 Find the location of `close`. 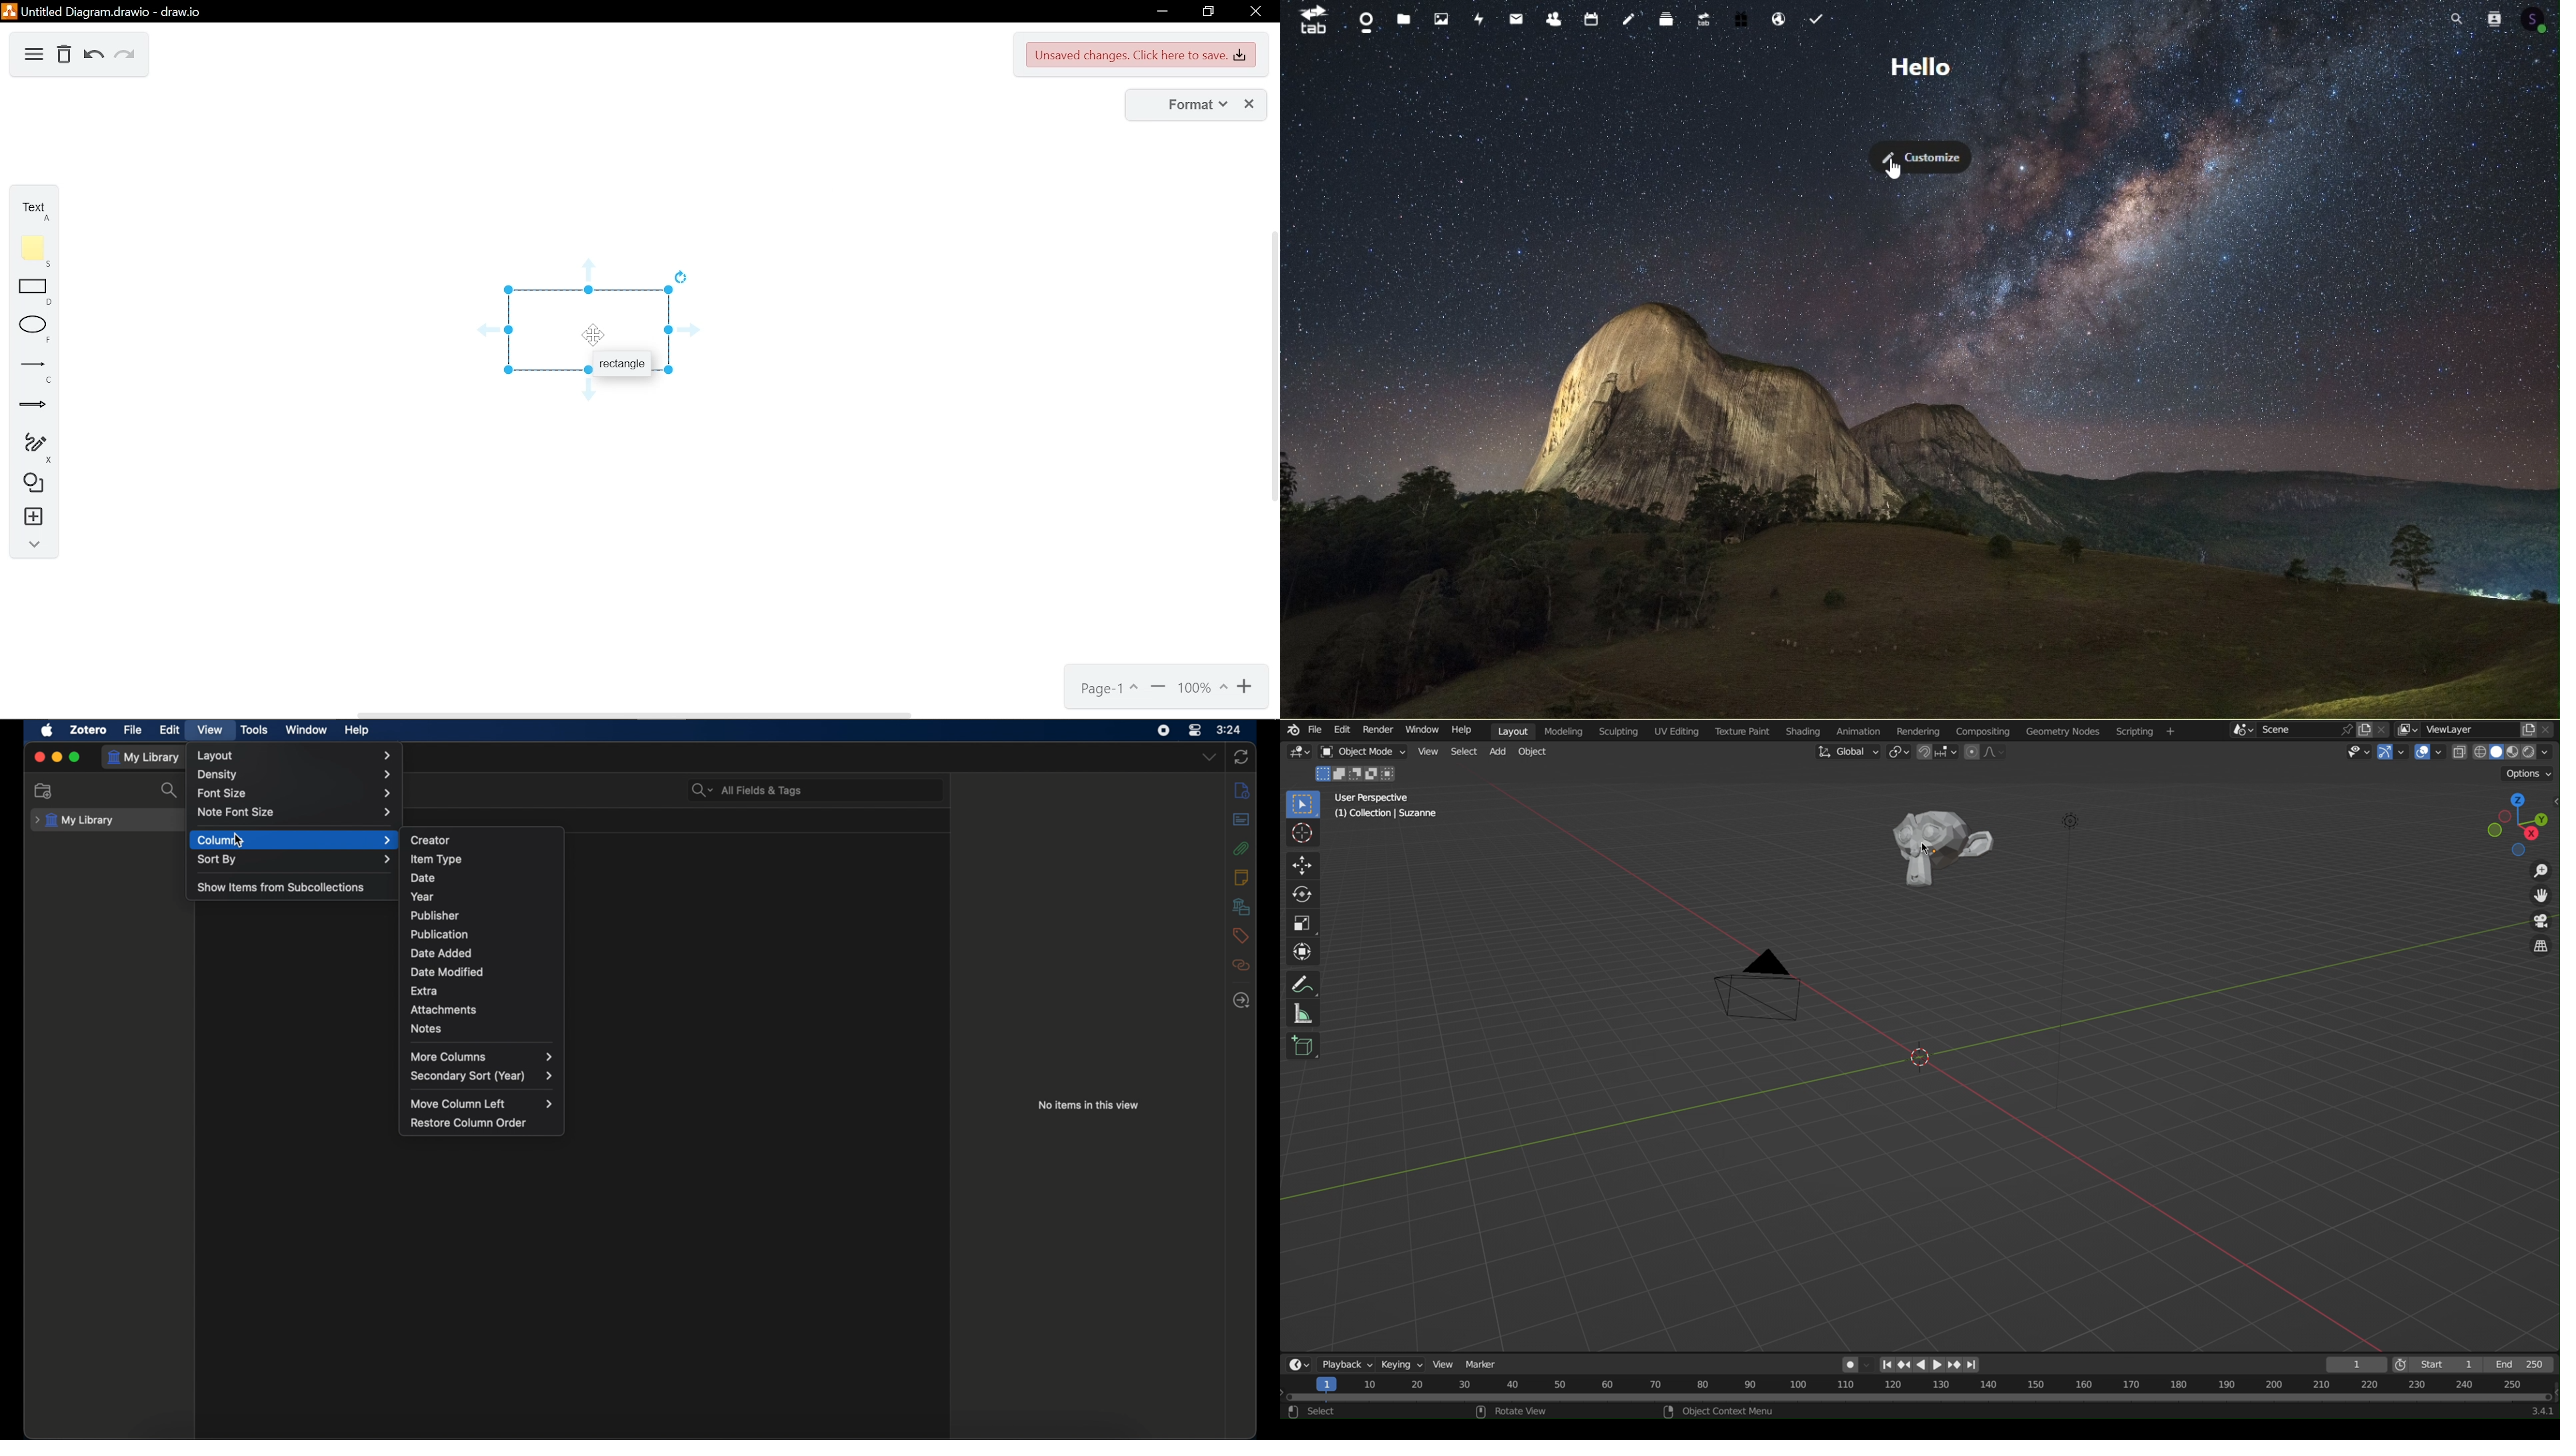

close is located at coordinates (40, 757).